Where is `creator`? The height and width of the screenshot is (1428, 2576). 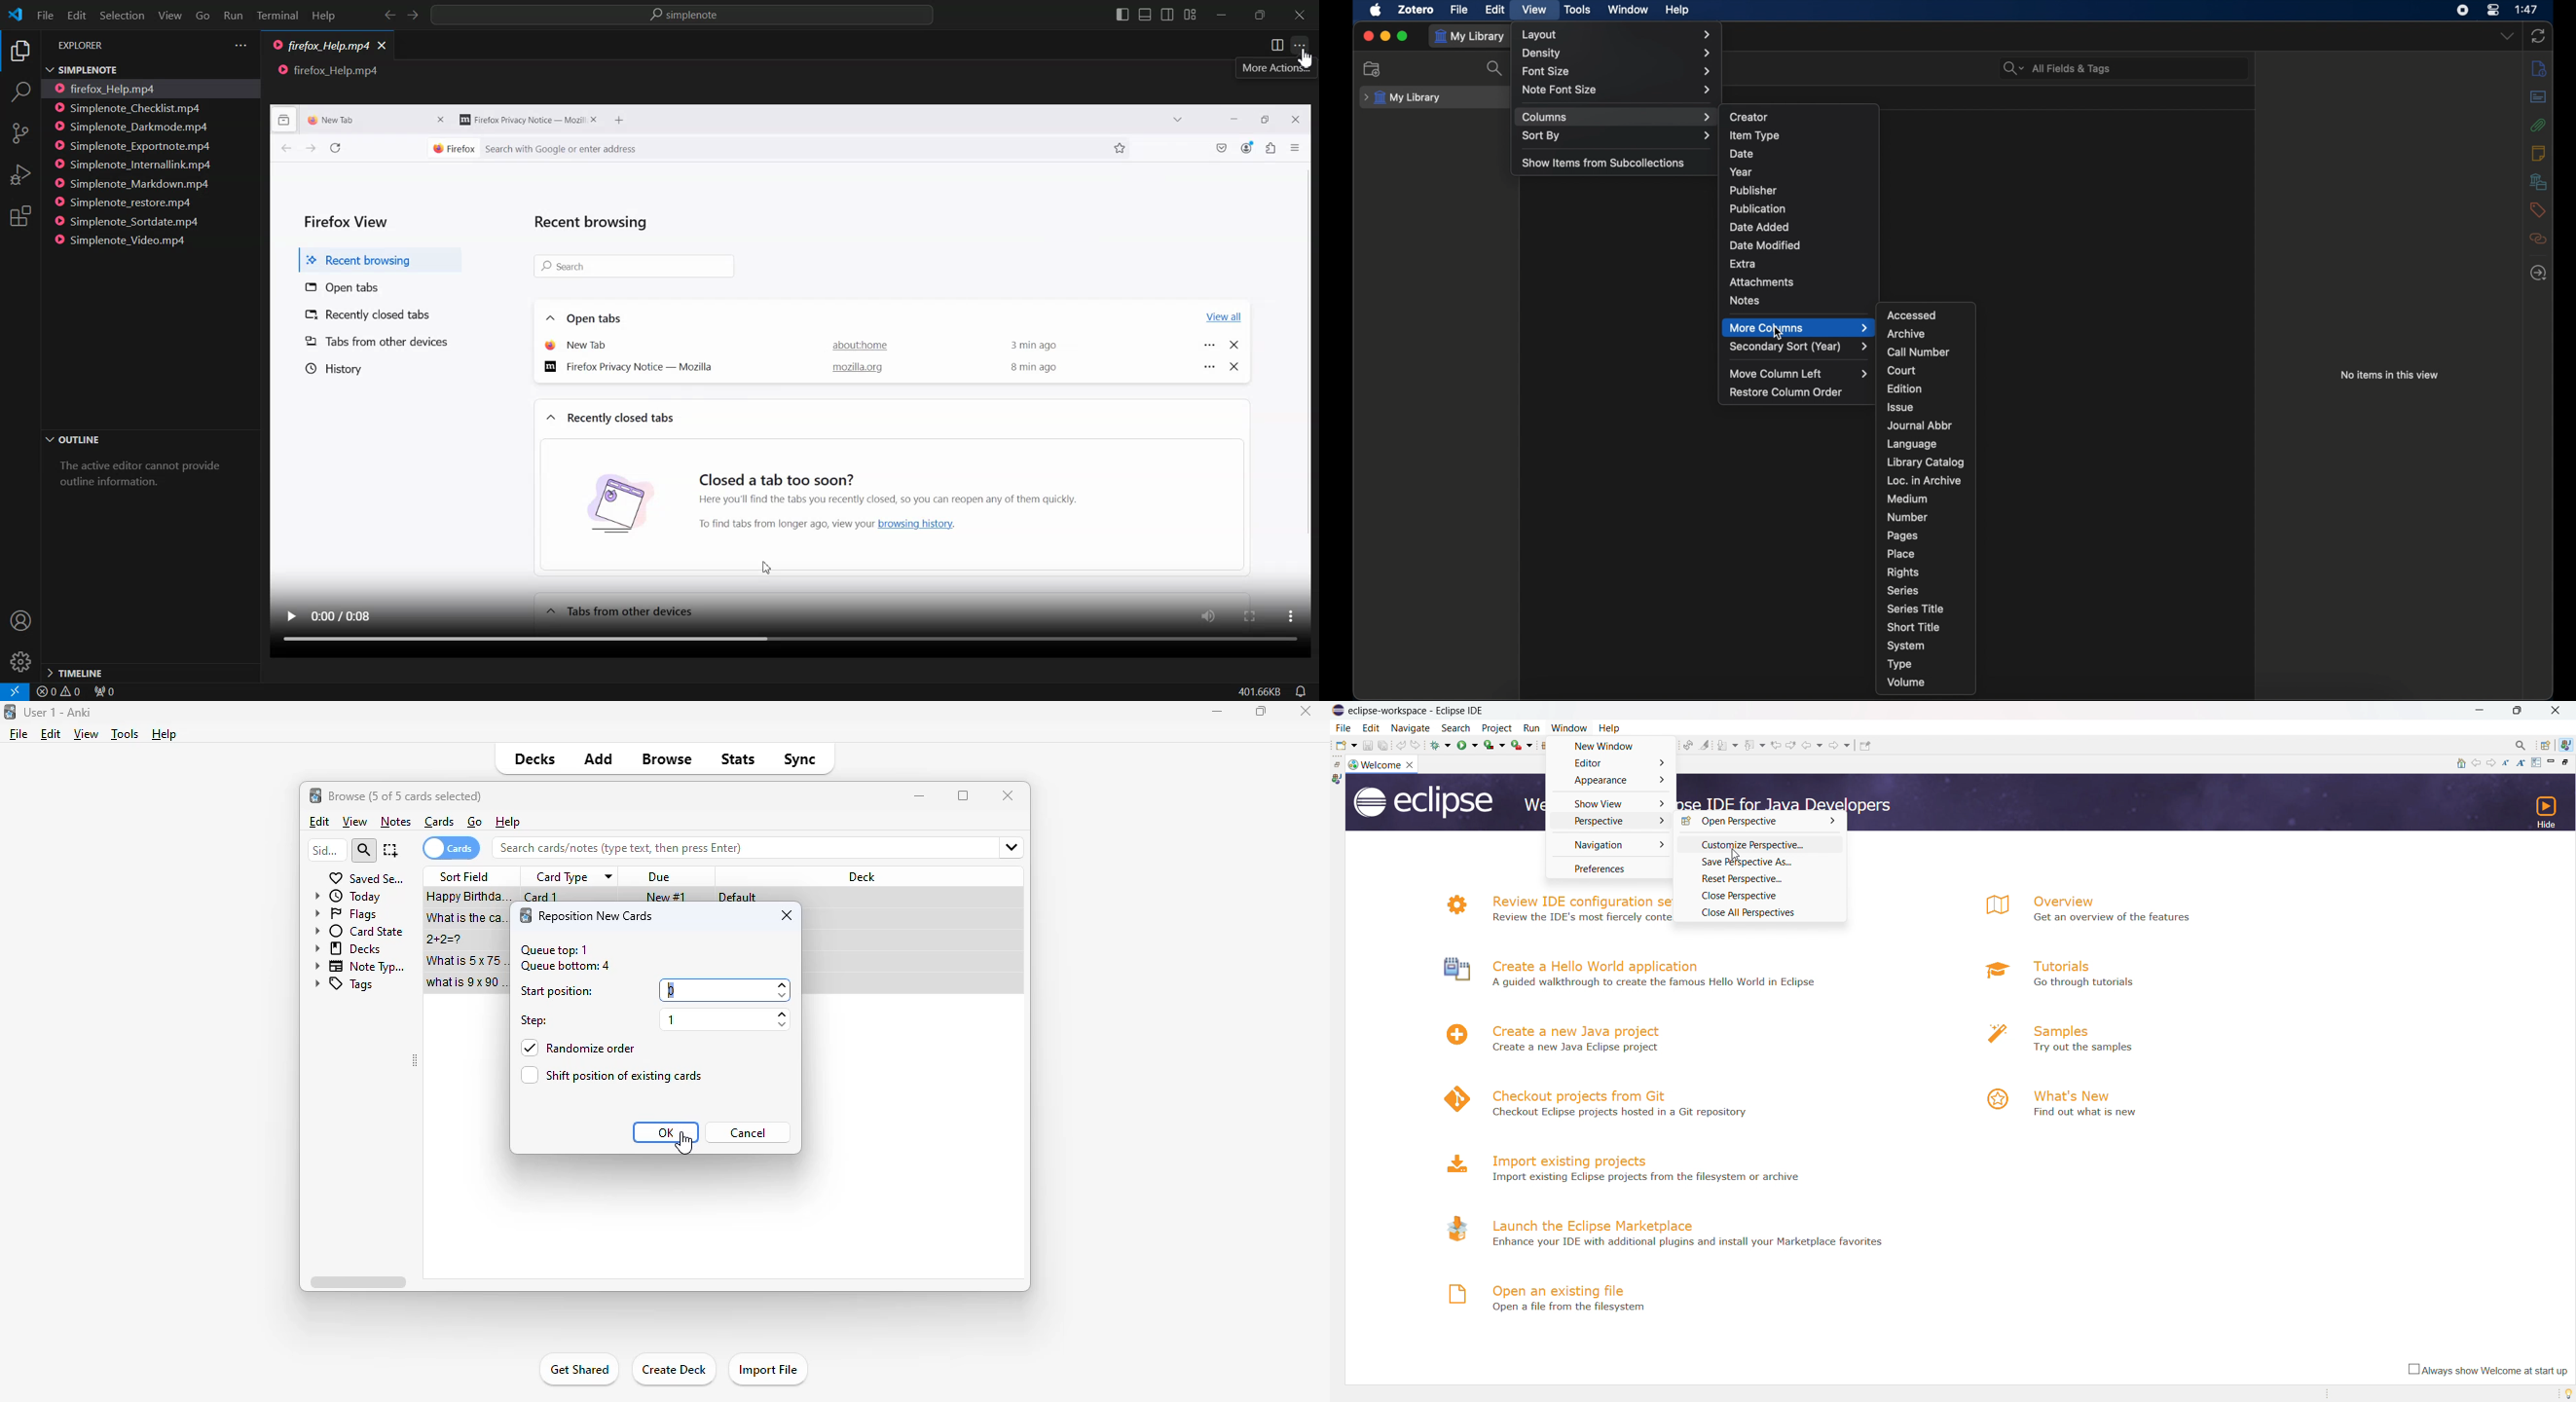 creator is located at coordinates (1750, 117).